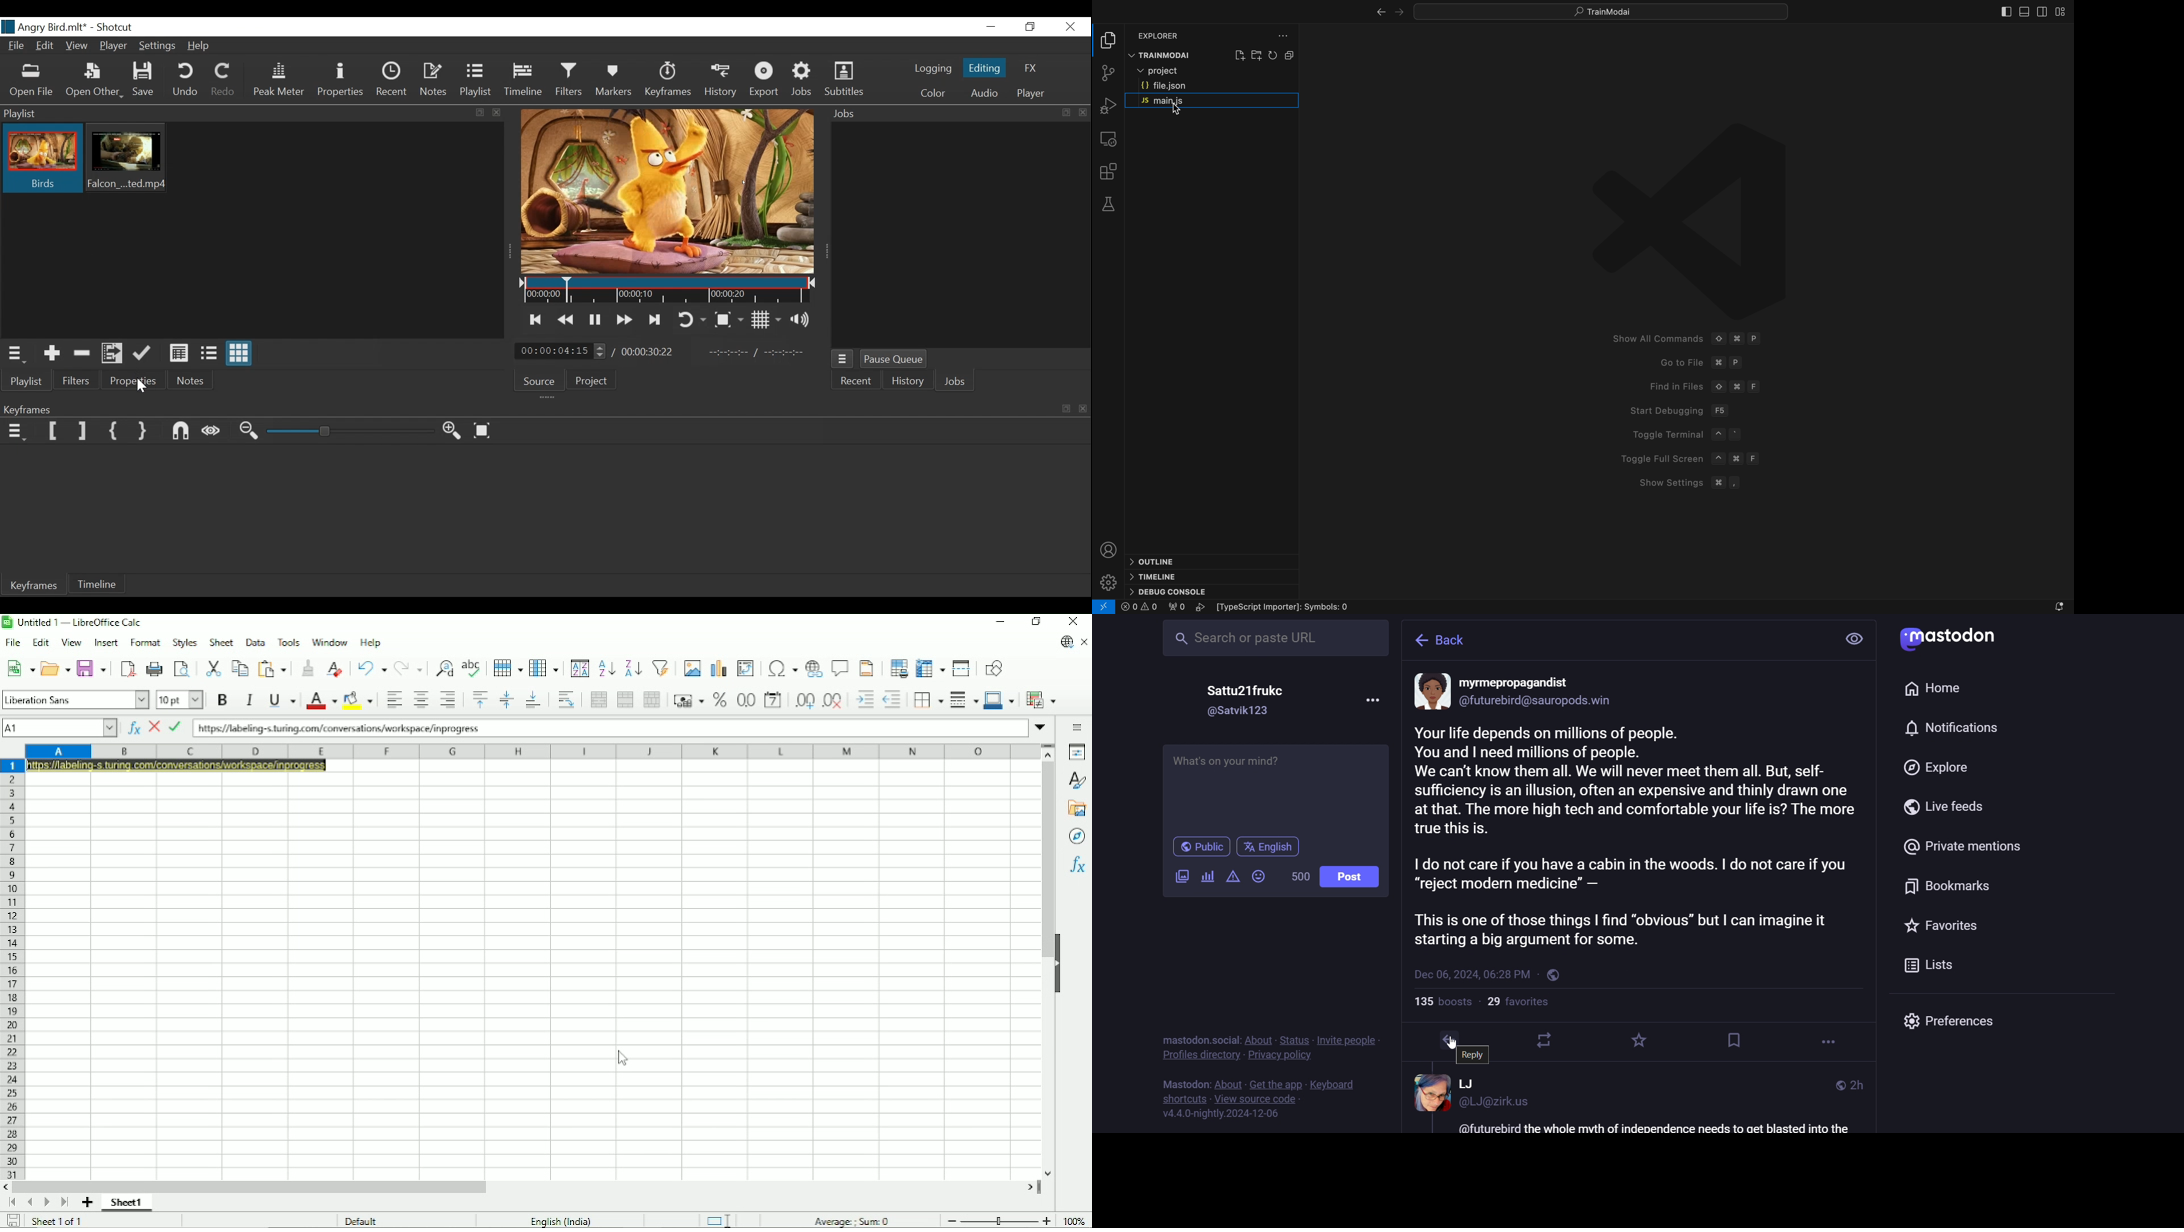 The width and height of the screenshot is (2184, 1232). Describe the element at coordinates (183, 670) in the screenshot. I see `Toggle print preview` at that location.